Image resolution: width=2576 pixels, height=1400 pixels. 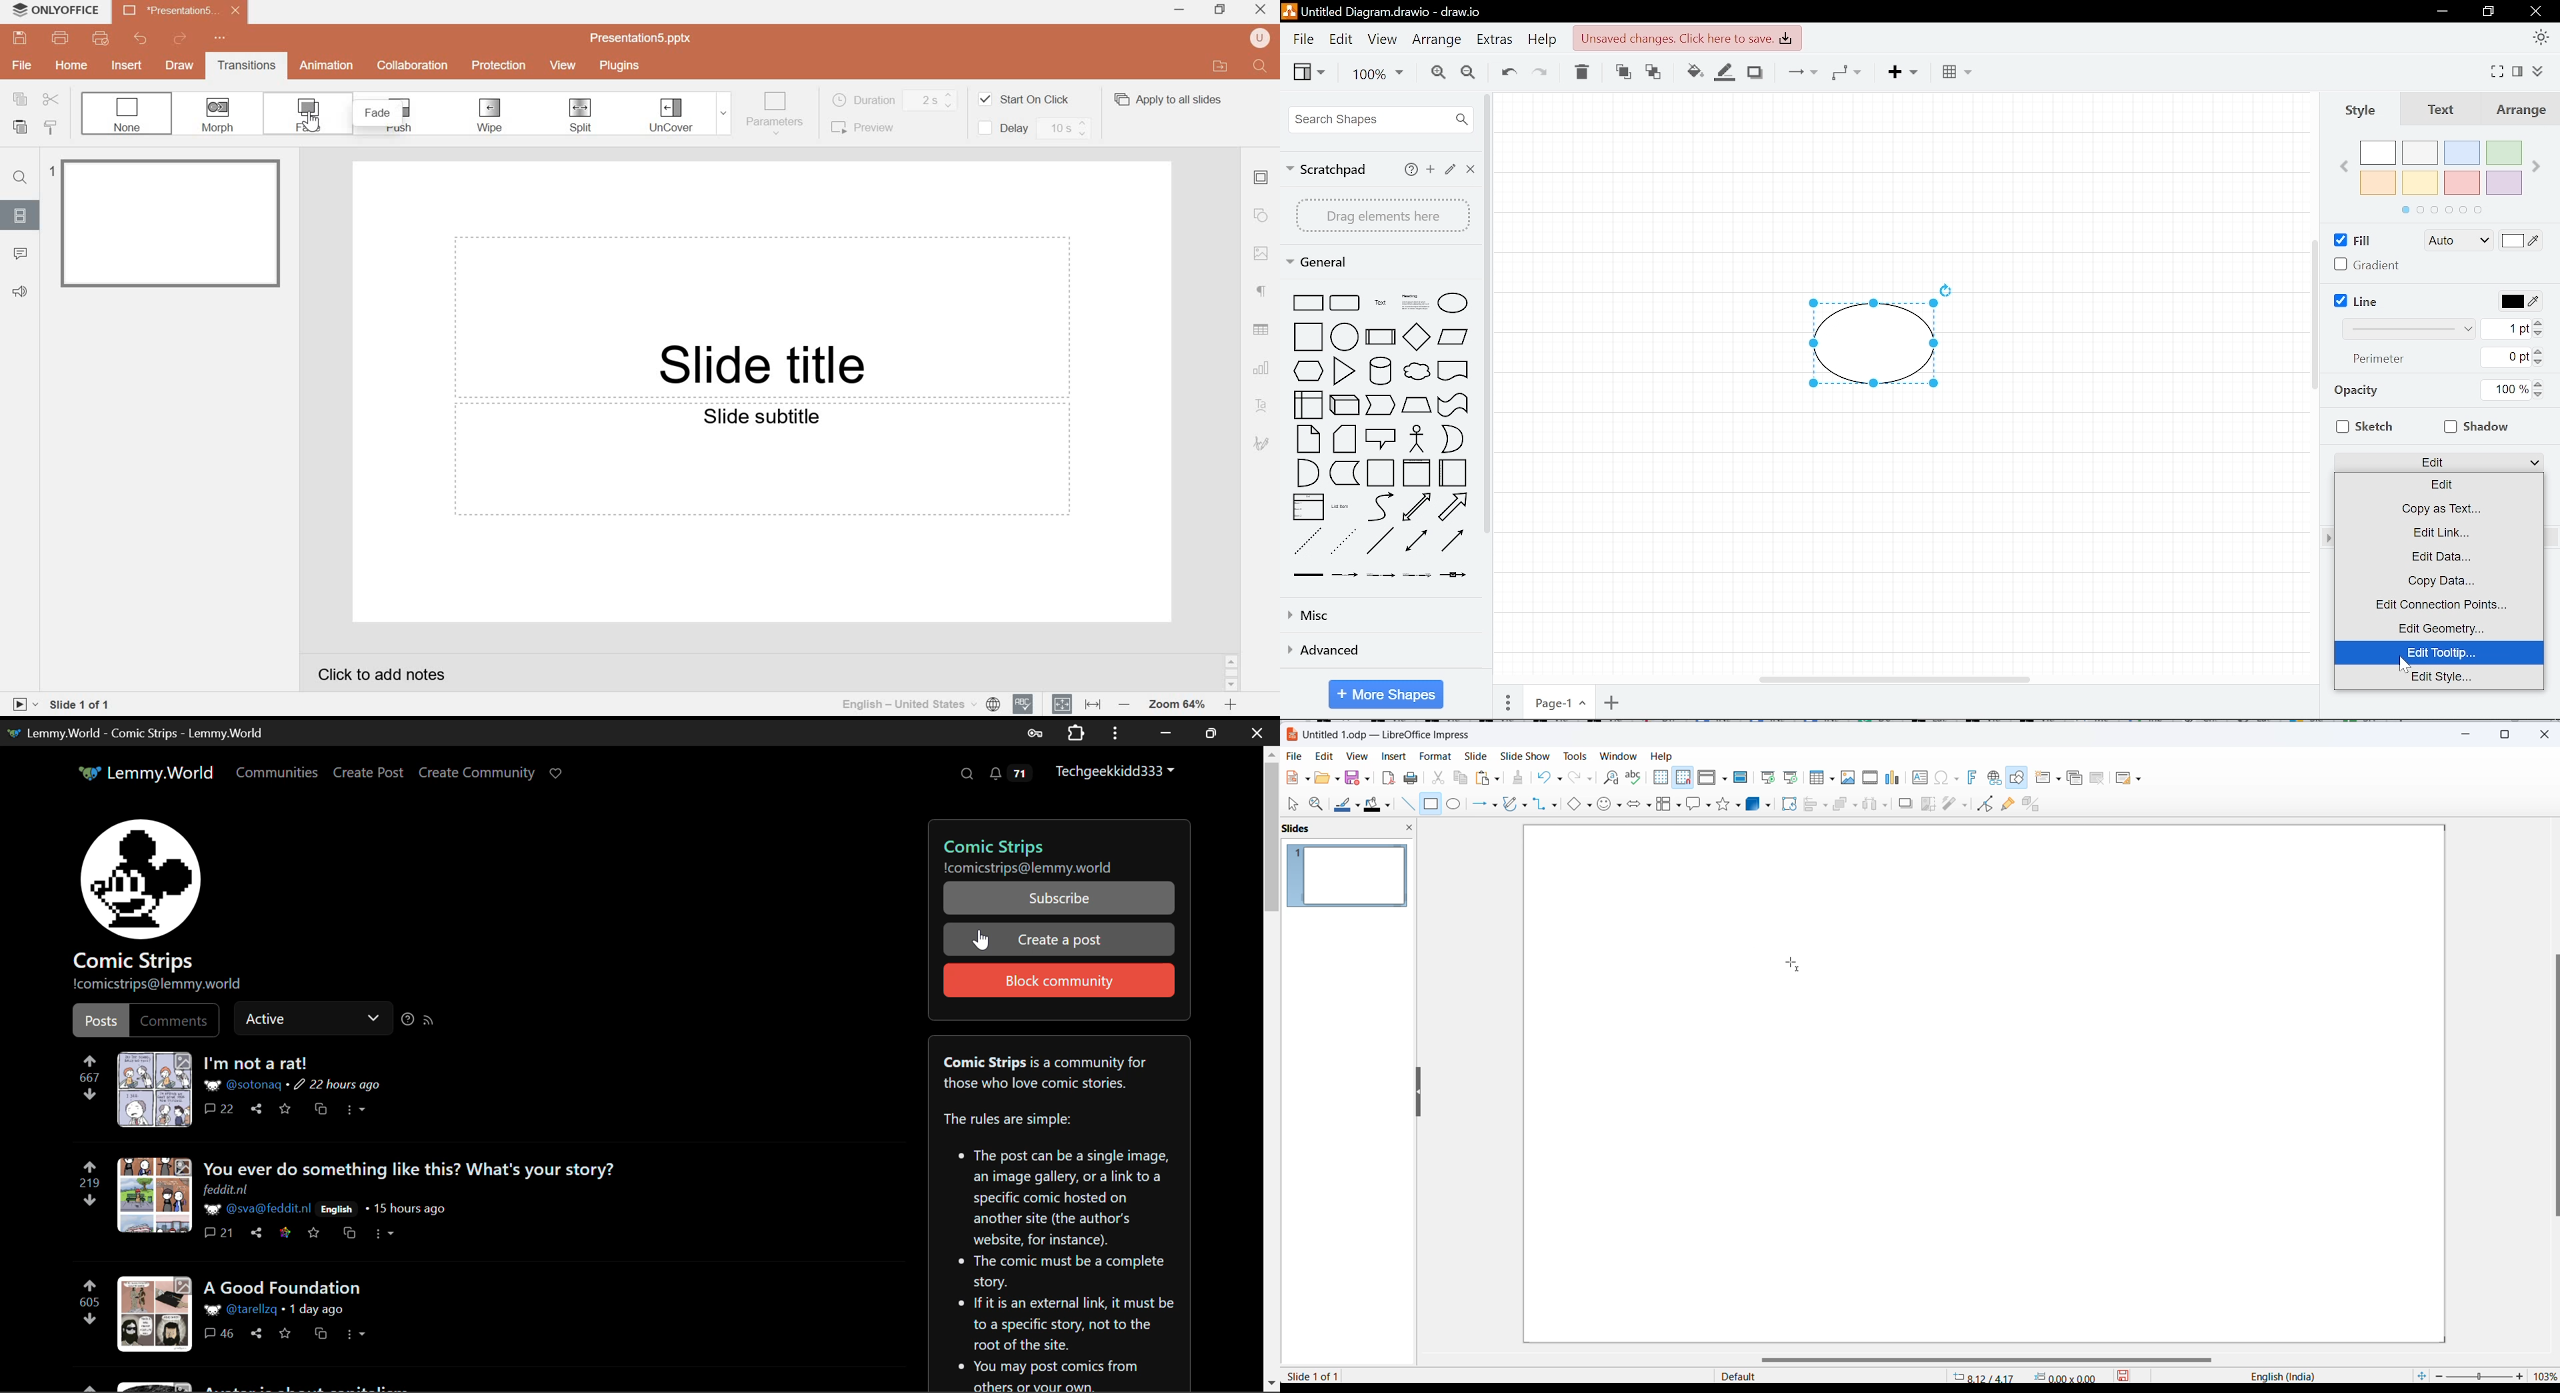 What do you see at coordinates (2522, 242) in the screenshot?
I see `Fill color` at bounding box center [2522, 242].